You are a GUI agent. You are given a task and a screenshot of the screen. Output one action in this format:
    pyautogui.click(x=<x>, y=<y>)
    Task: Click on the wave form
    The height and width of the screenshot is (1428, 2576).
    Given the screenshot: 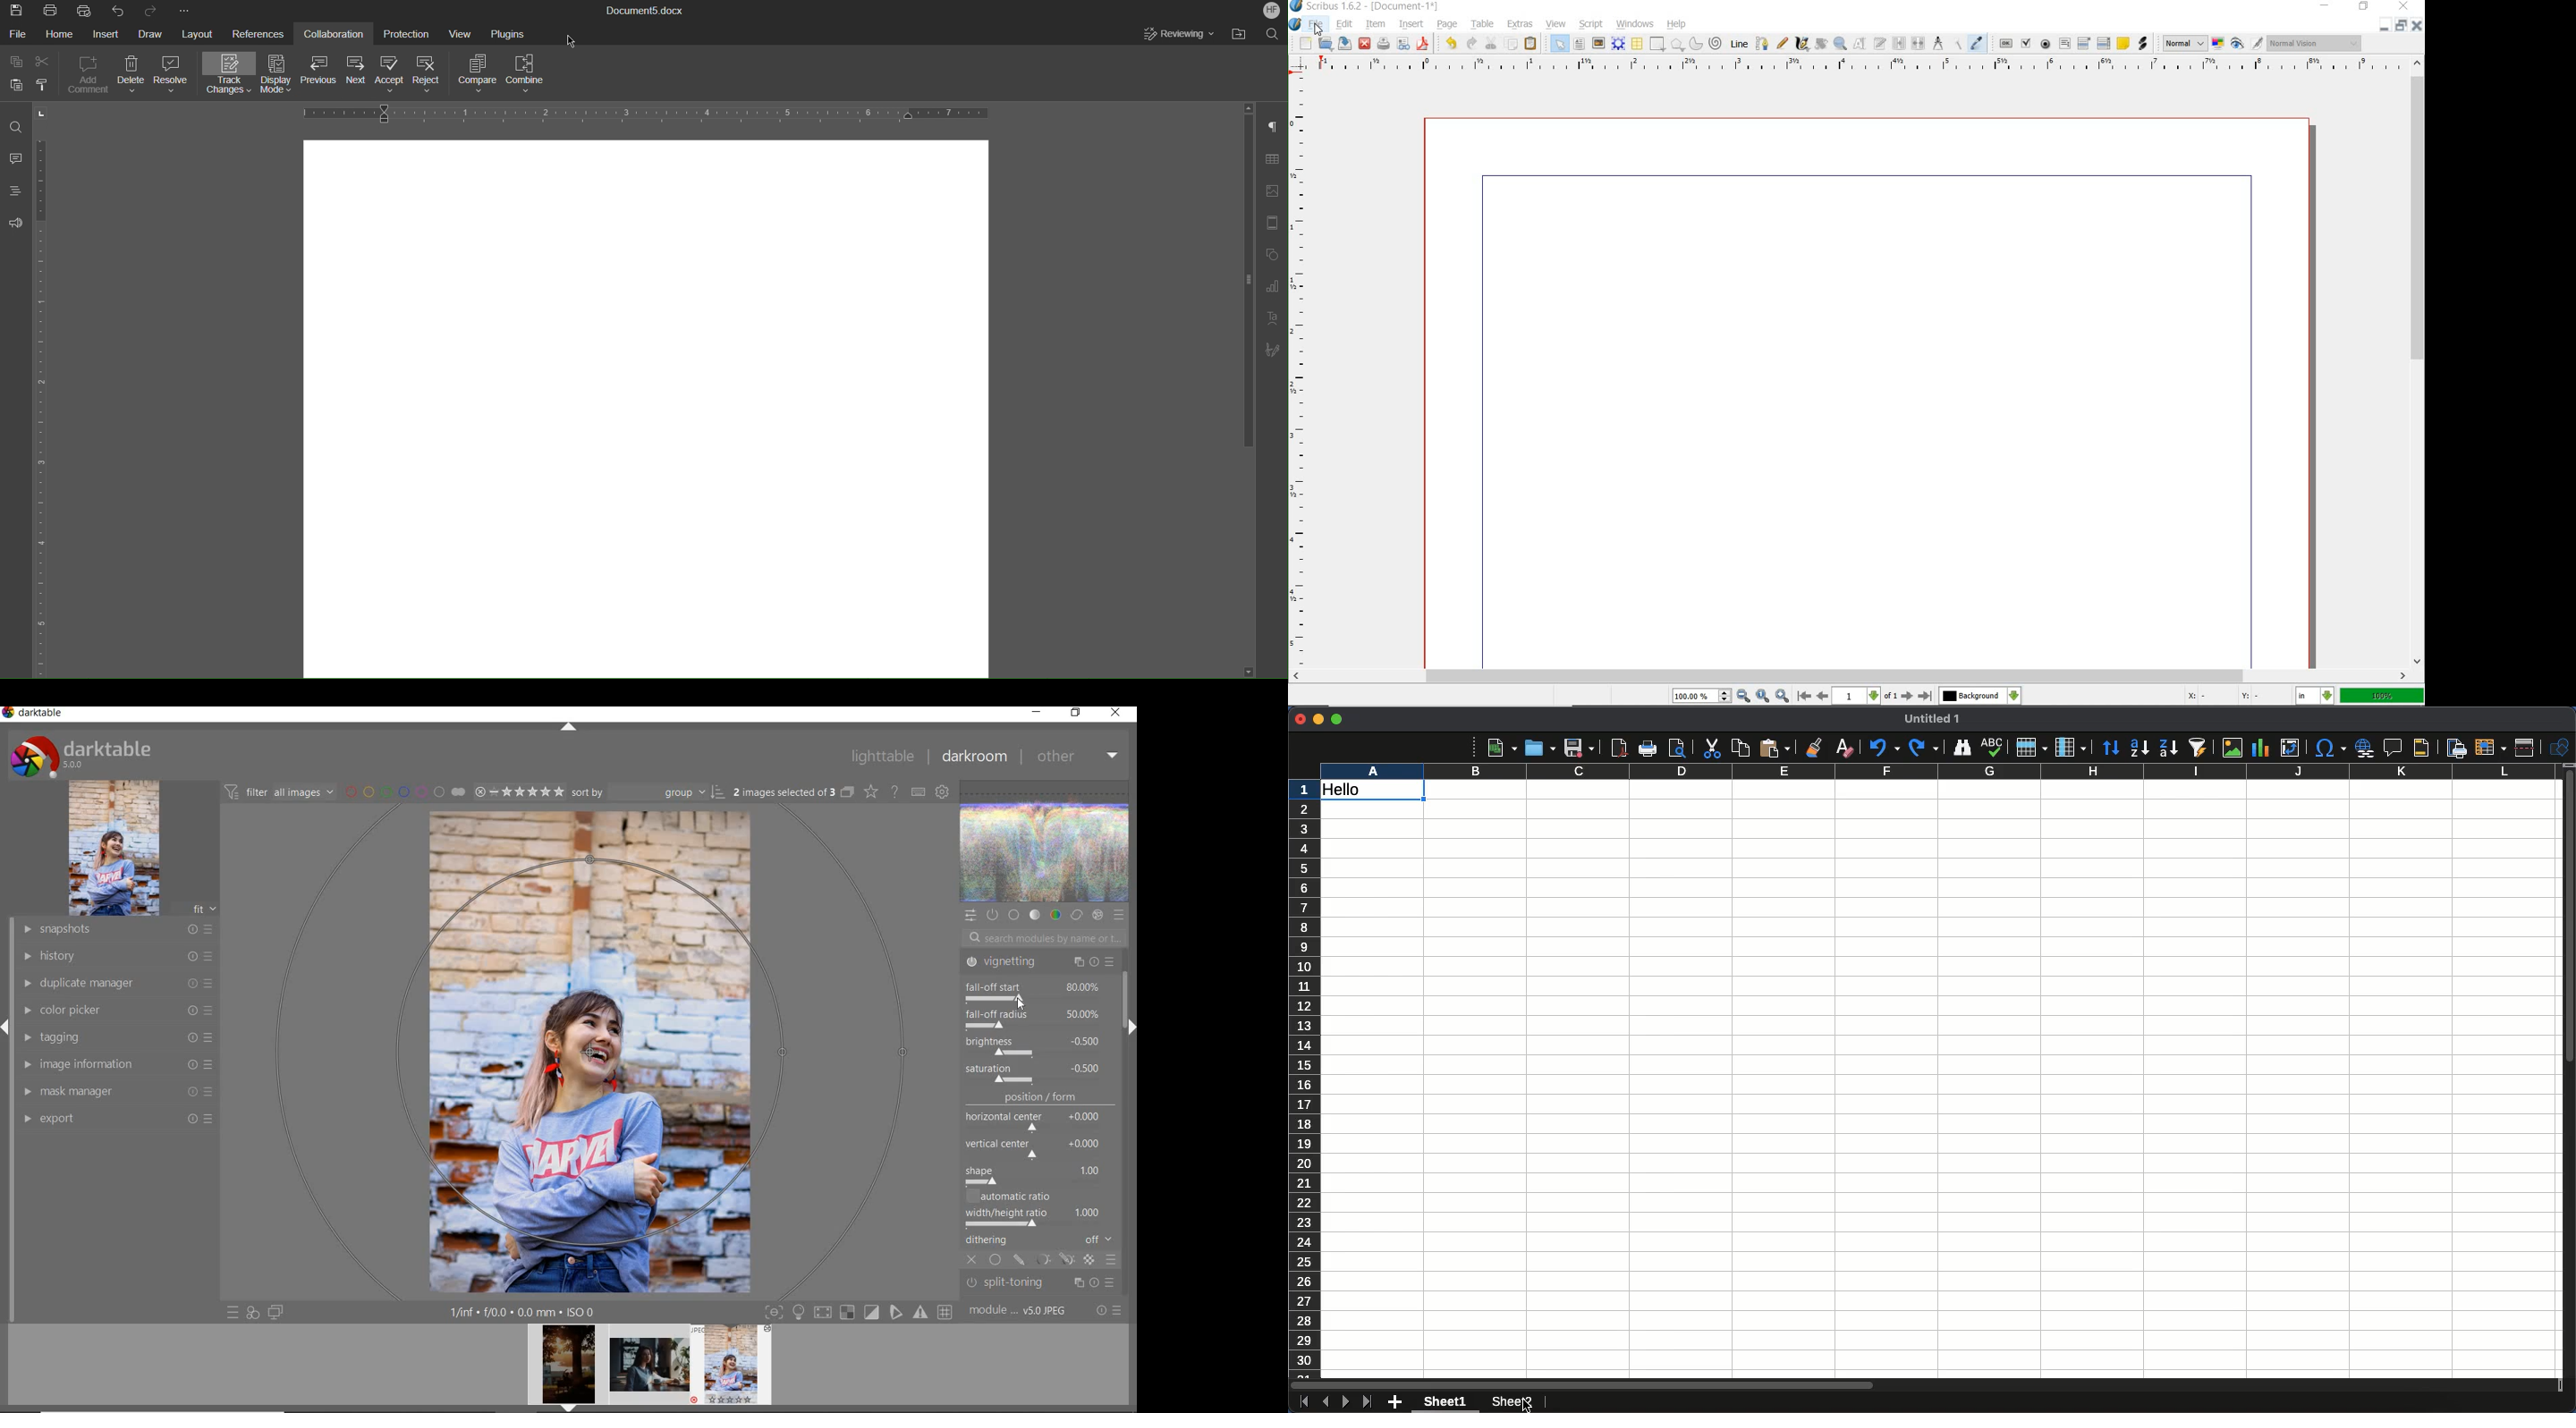 What is the action you would take?
    pyautogui.click(x=1046, y=843)
    